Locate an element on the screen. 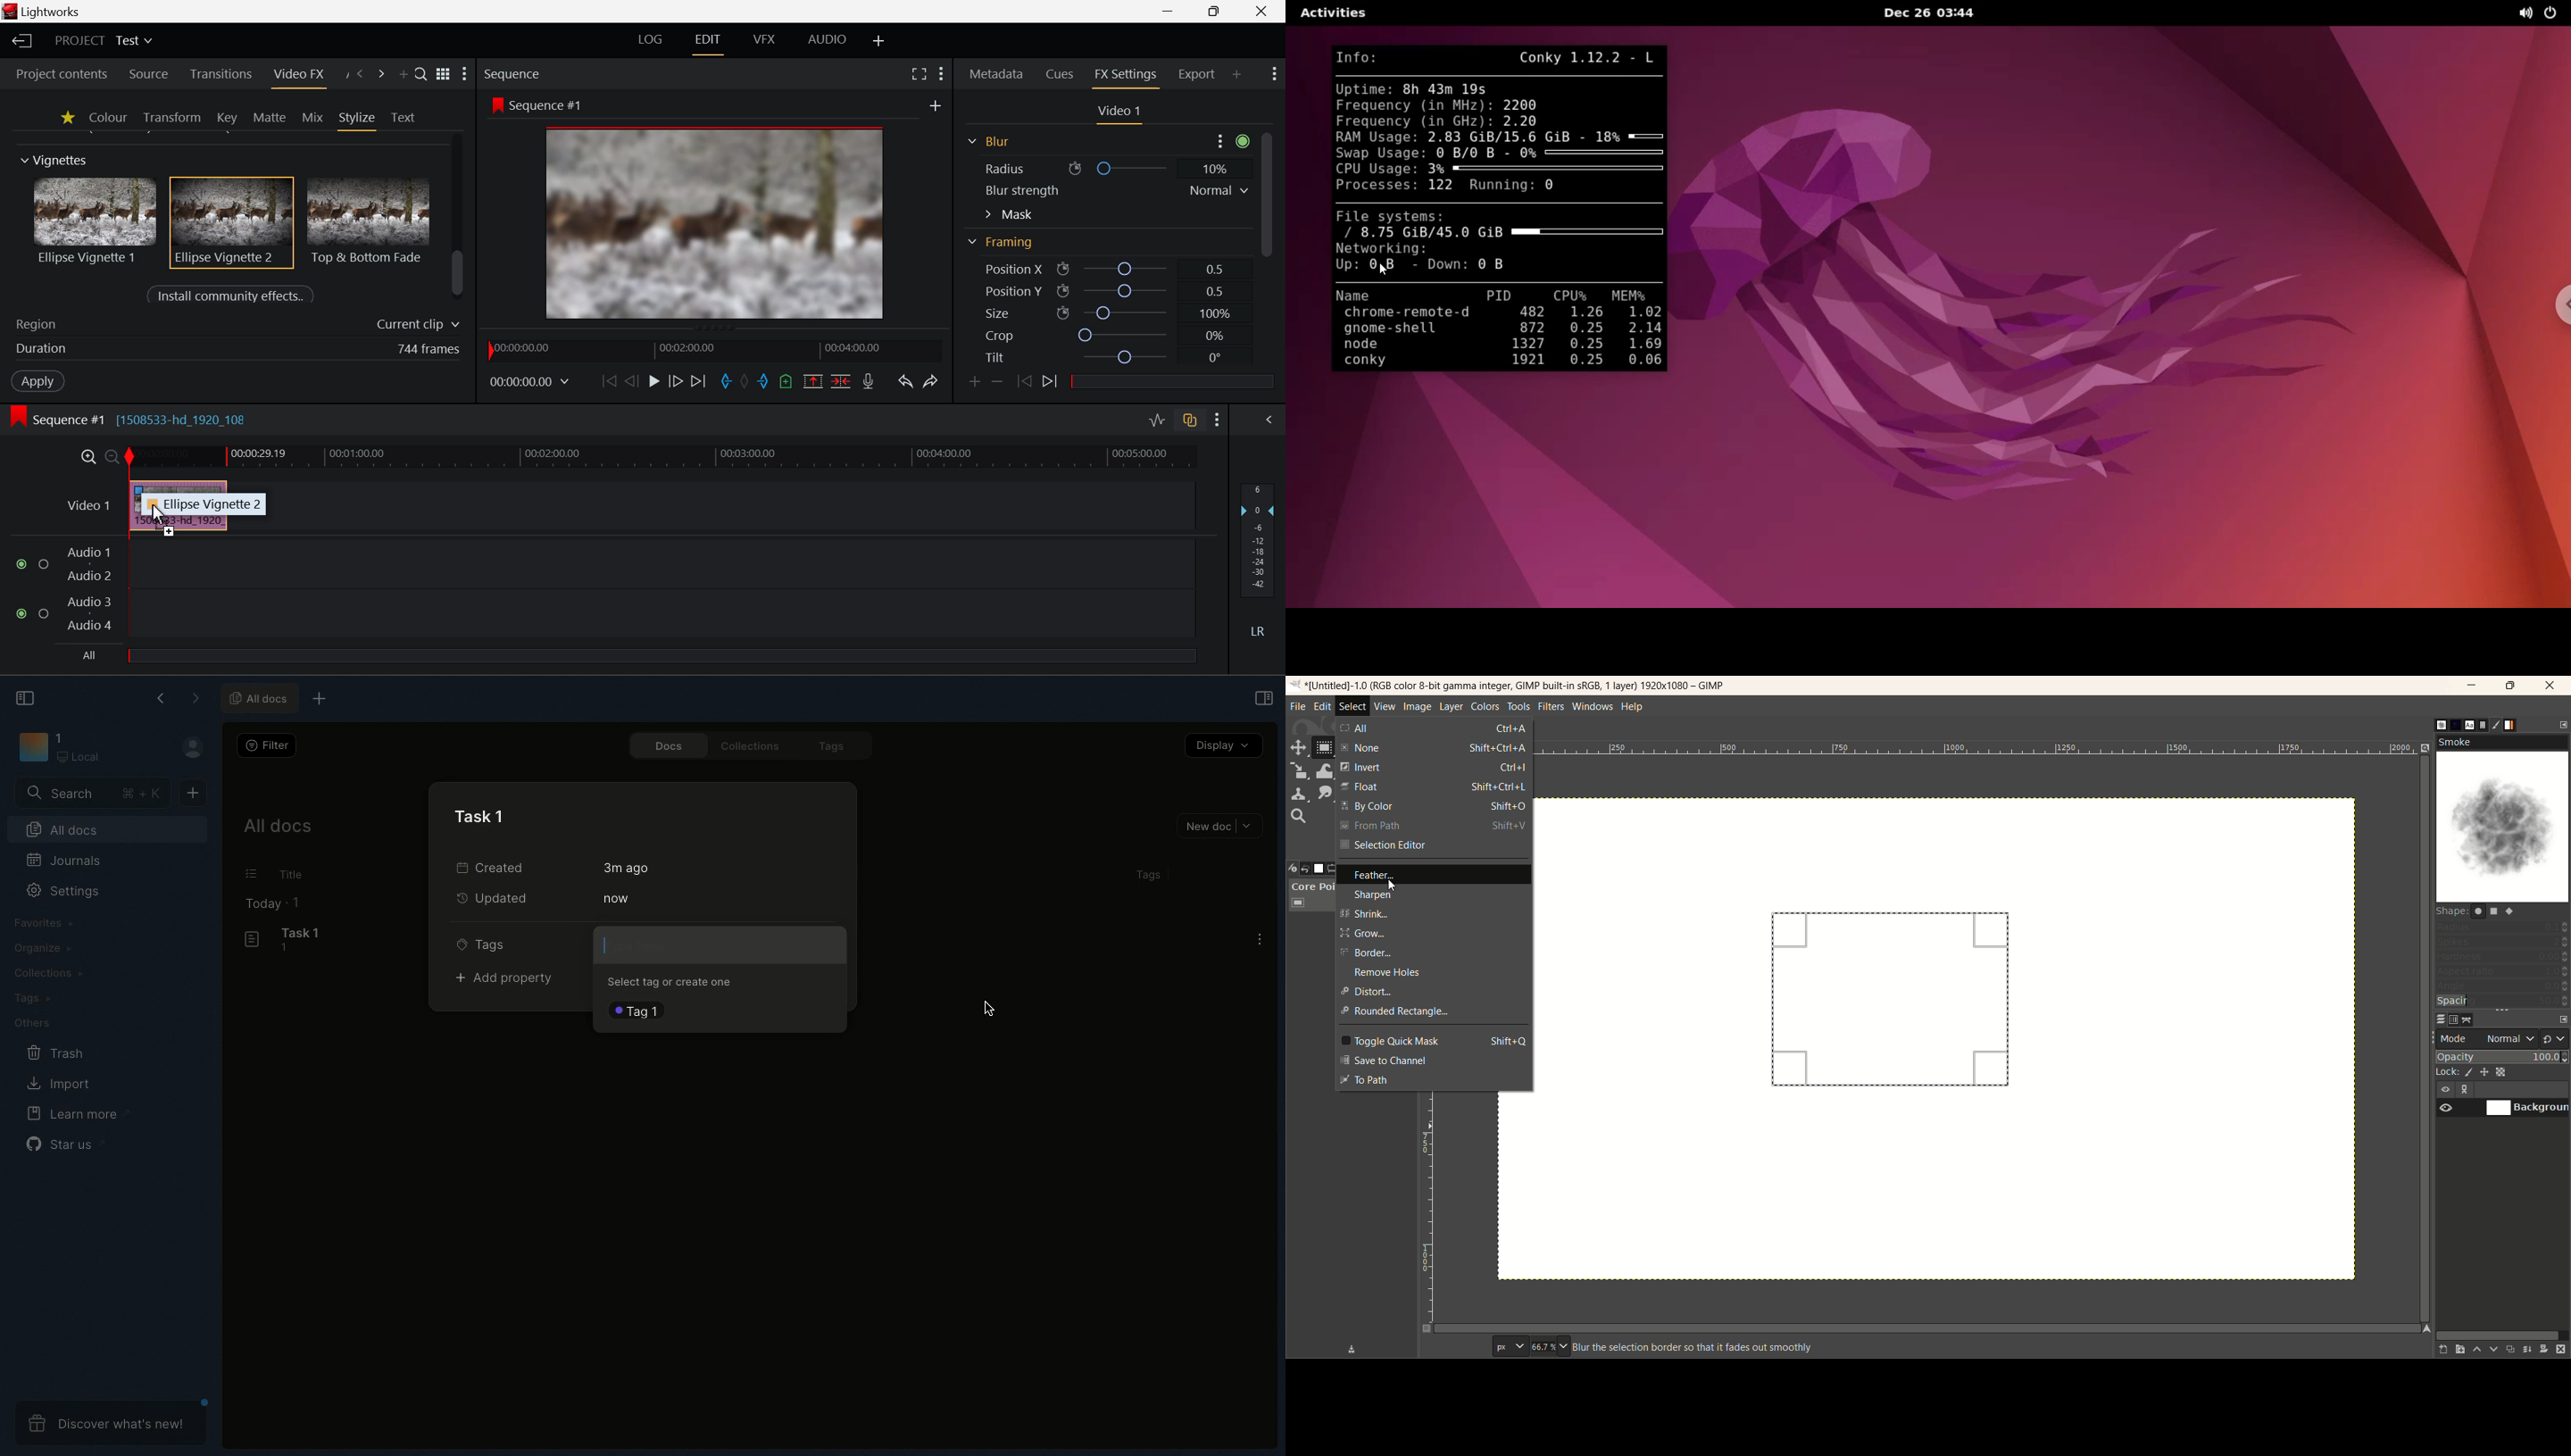  FX Settings Panel Open is located at coordinates (1123, 76).